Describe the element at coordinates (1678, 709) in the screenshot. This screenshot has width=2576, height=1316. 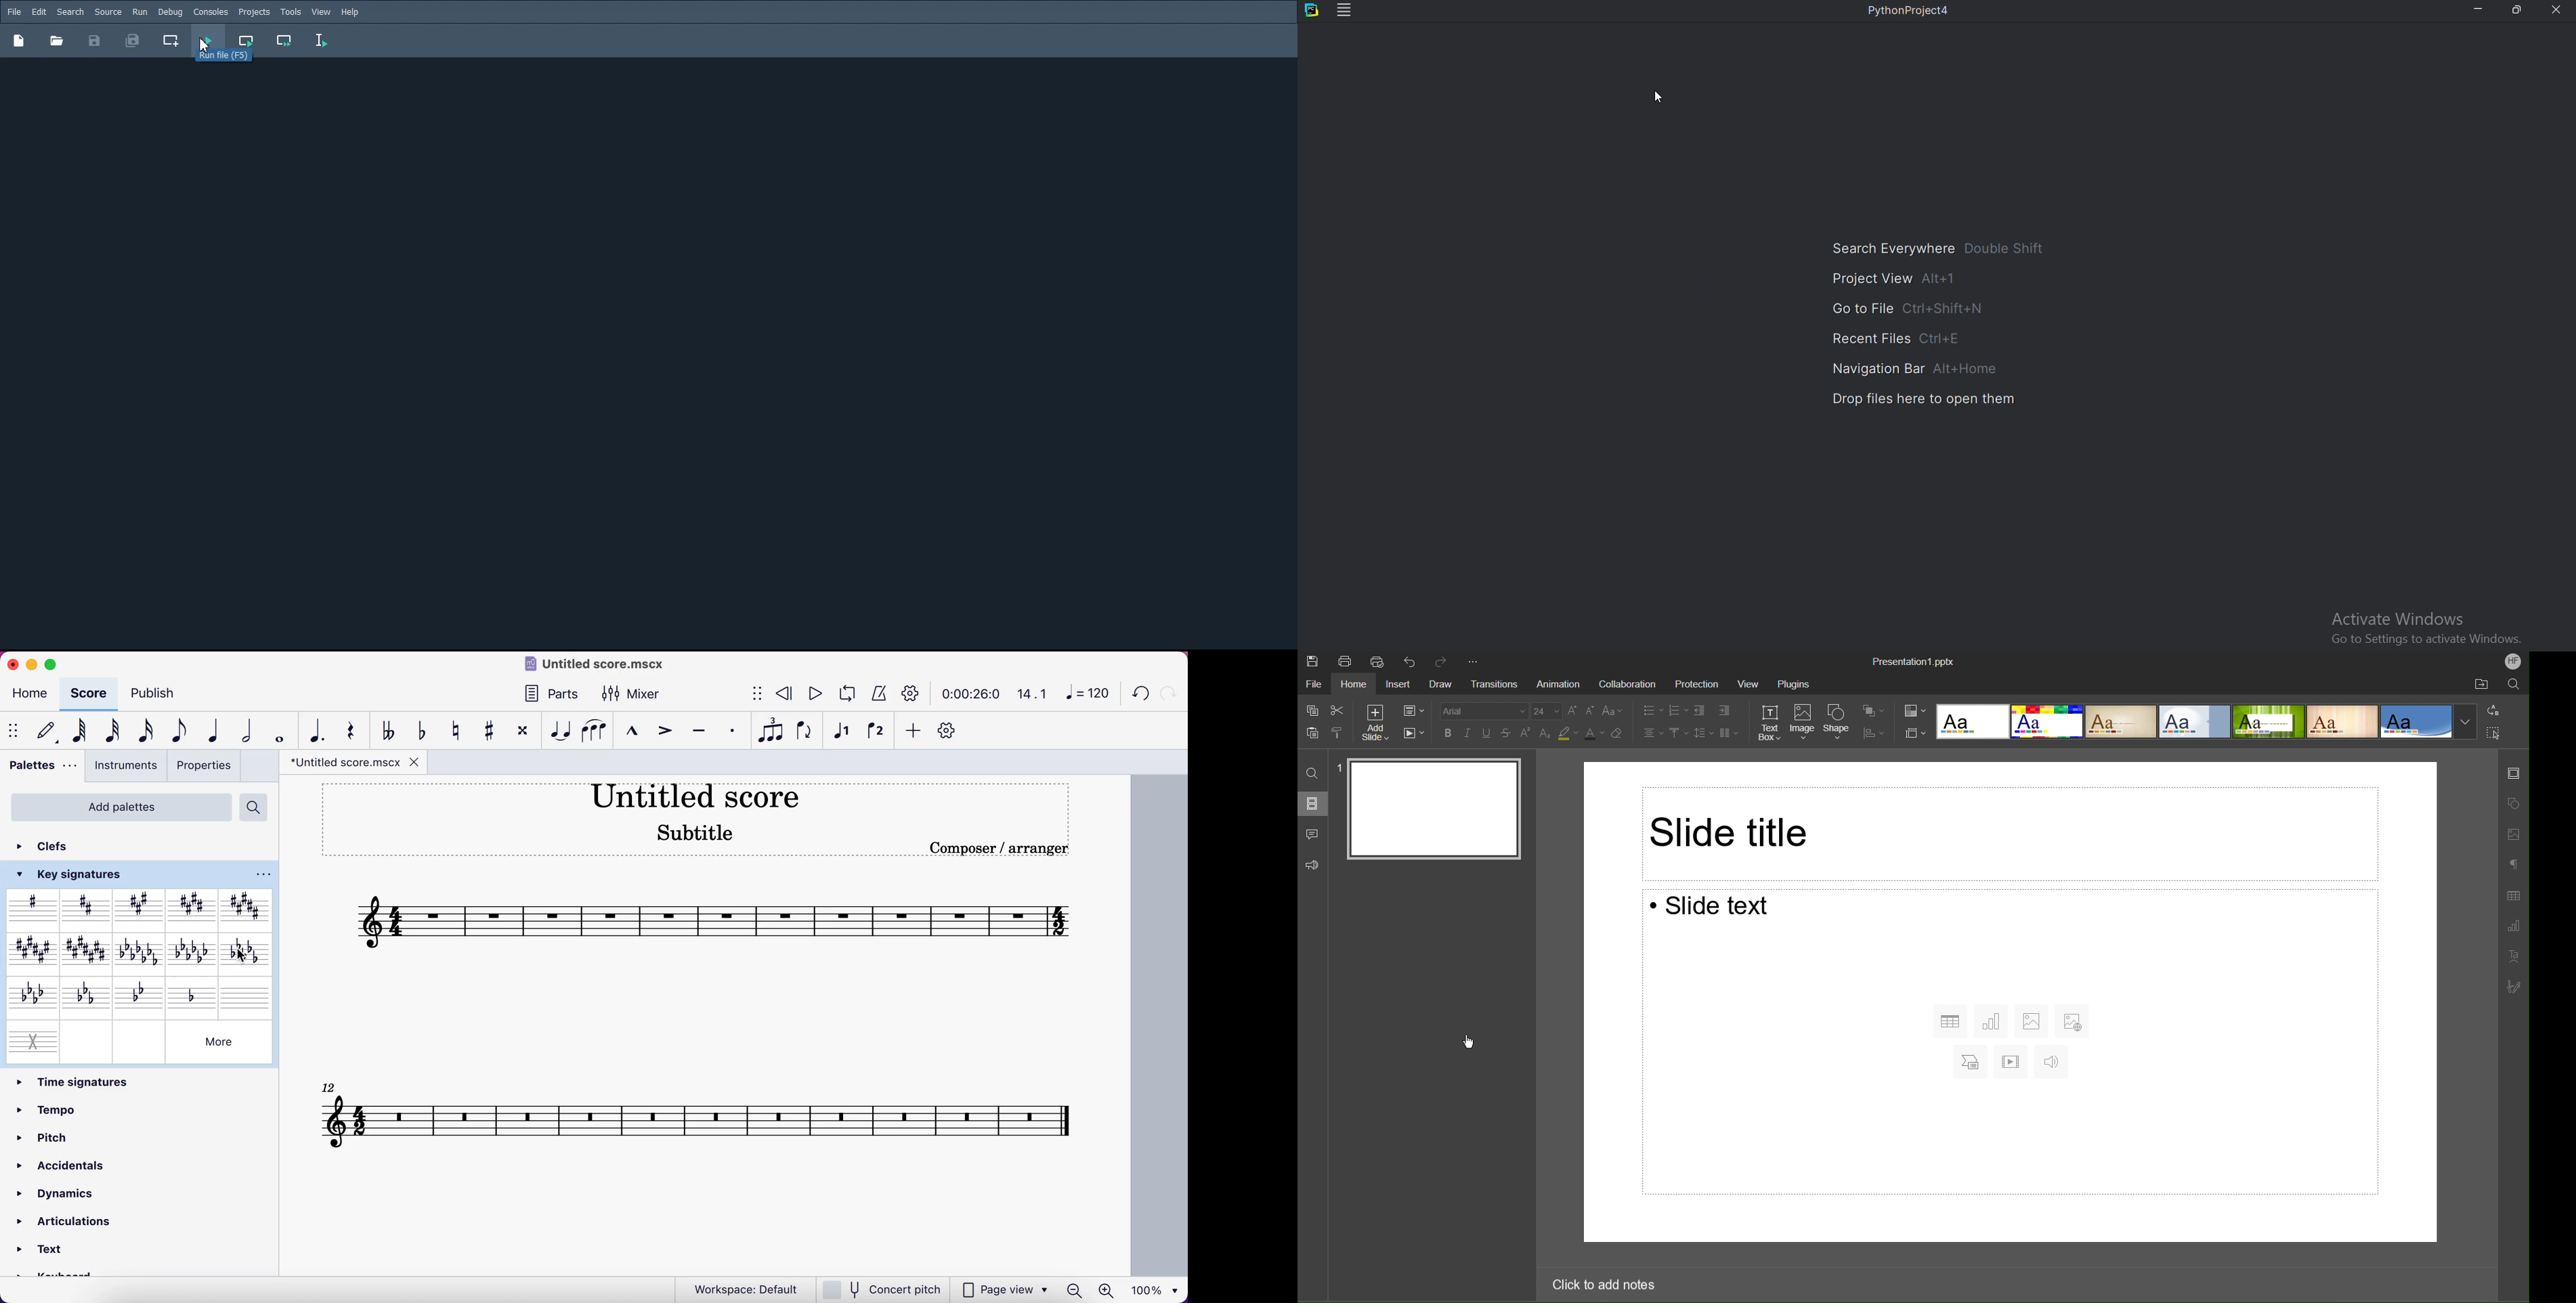
I see `Numbered List` at that location.